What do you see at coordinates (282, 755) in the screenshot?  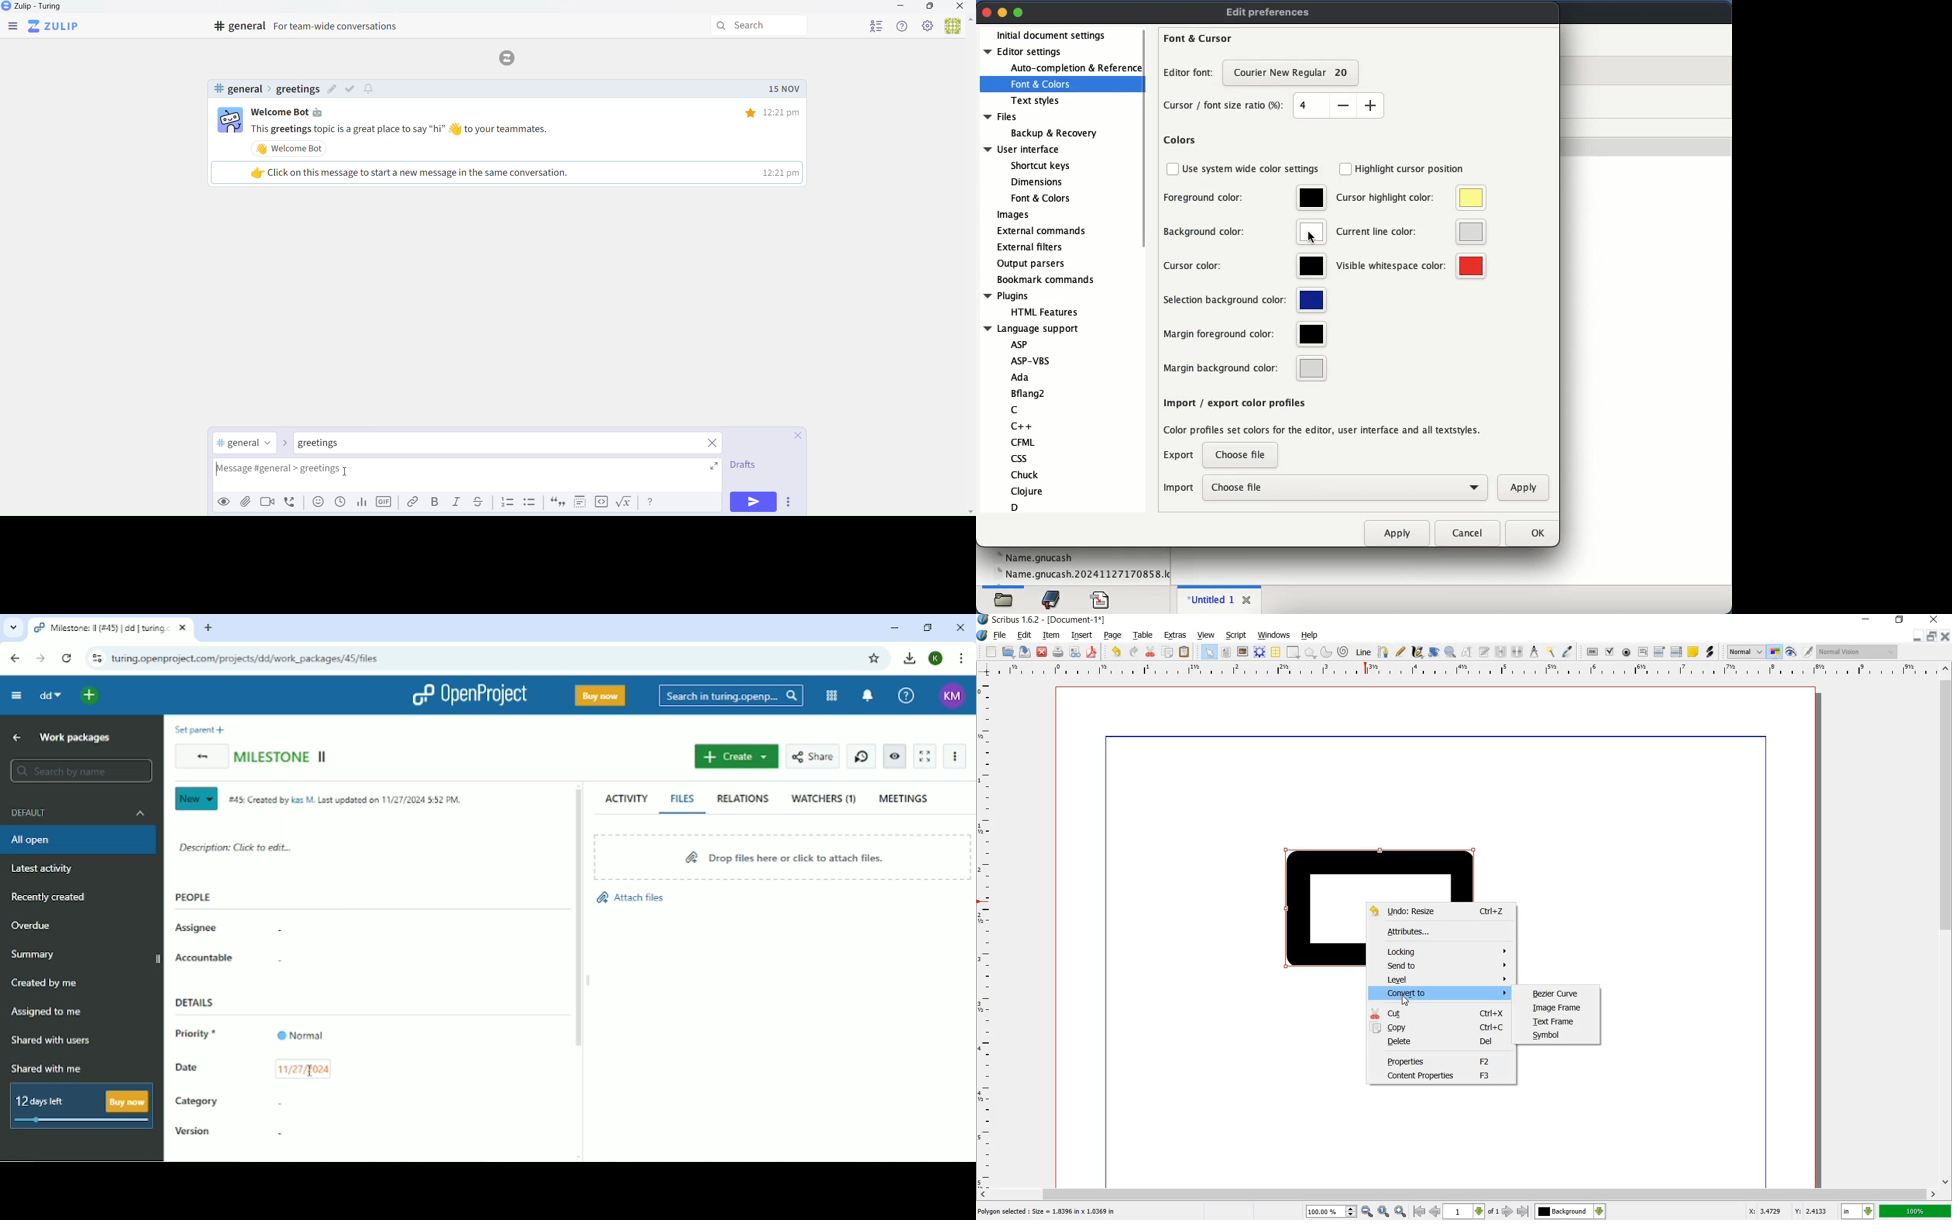 I see `Milestone ll` at bounding box center [282, 755].